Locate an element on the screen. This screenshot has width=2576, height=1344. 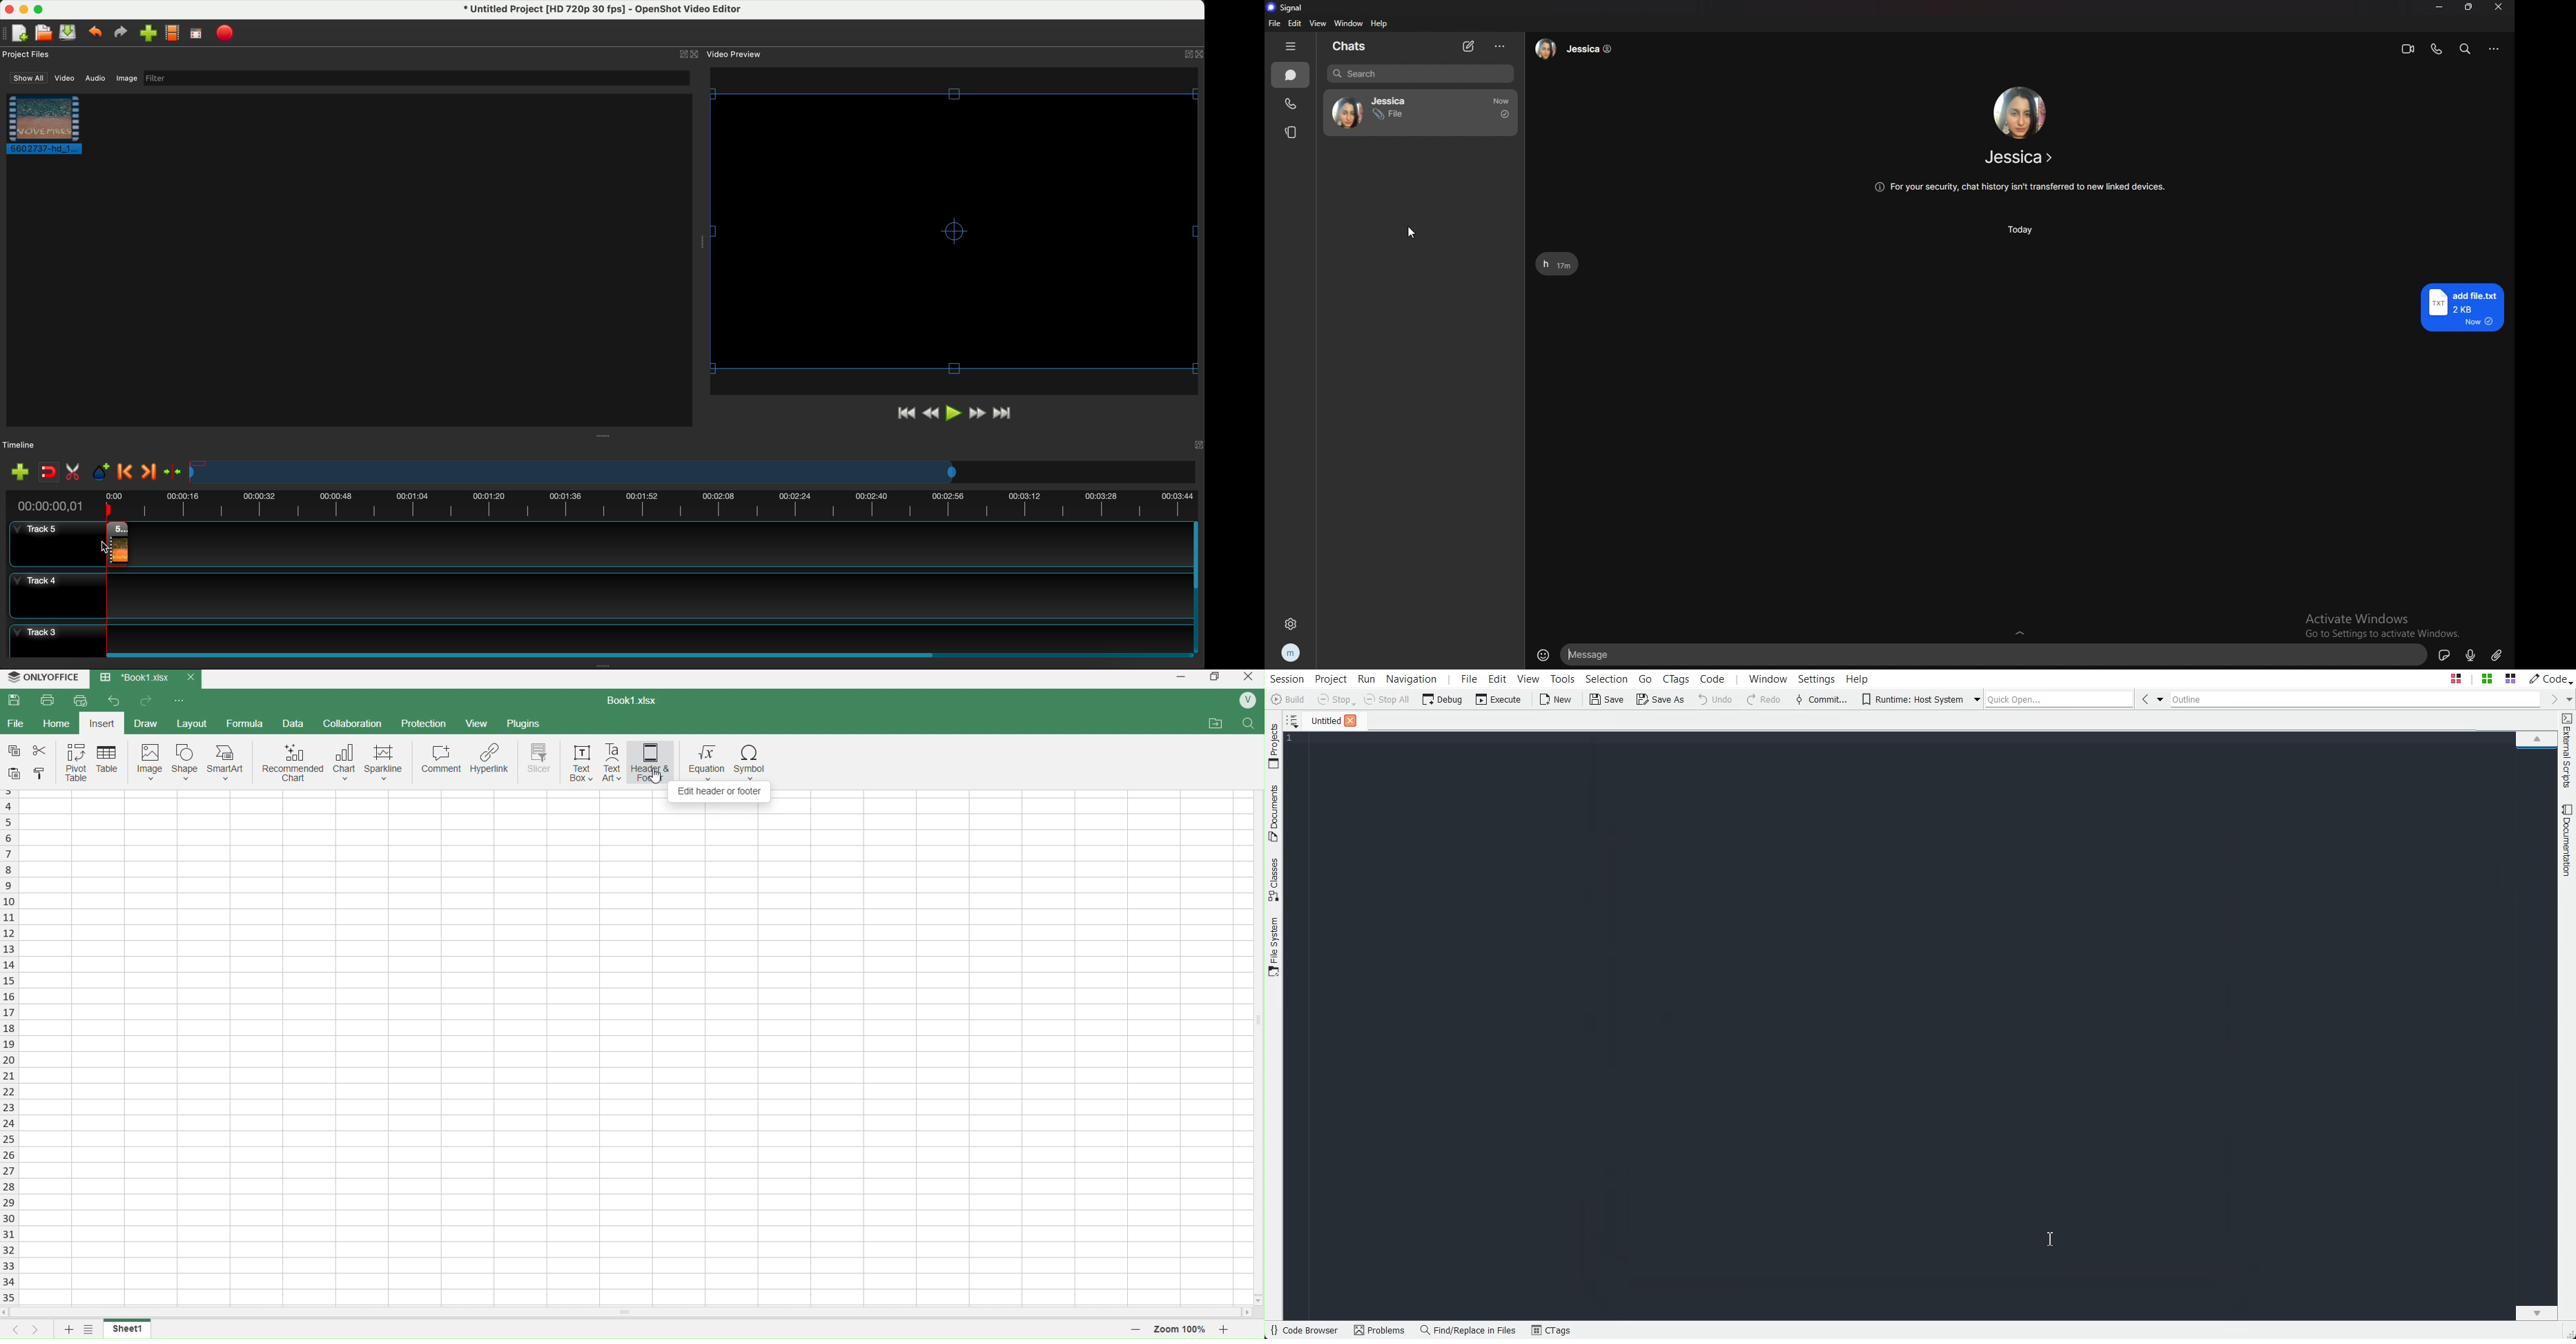
timeline is located at coordinates (605, 506).